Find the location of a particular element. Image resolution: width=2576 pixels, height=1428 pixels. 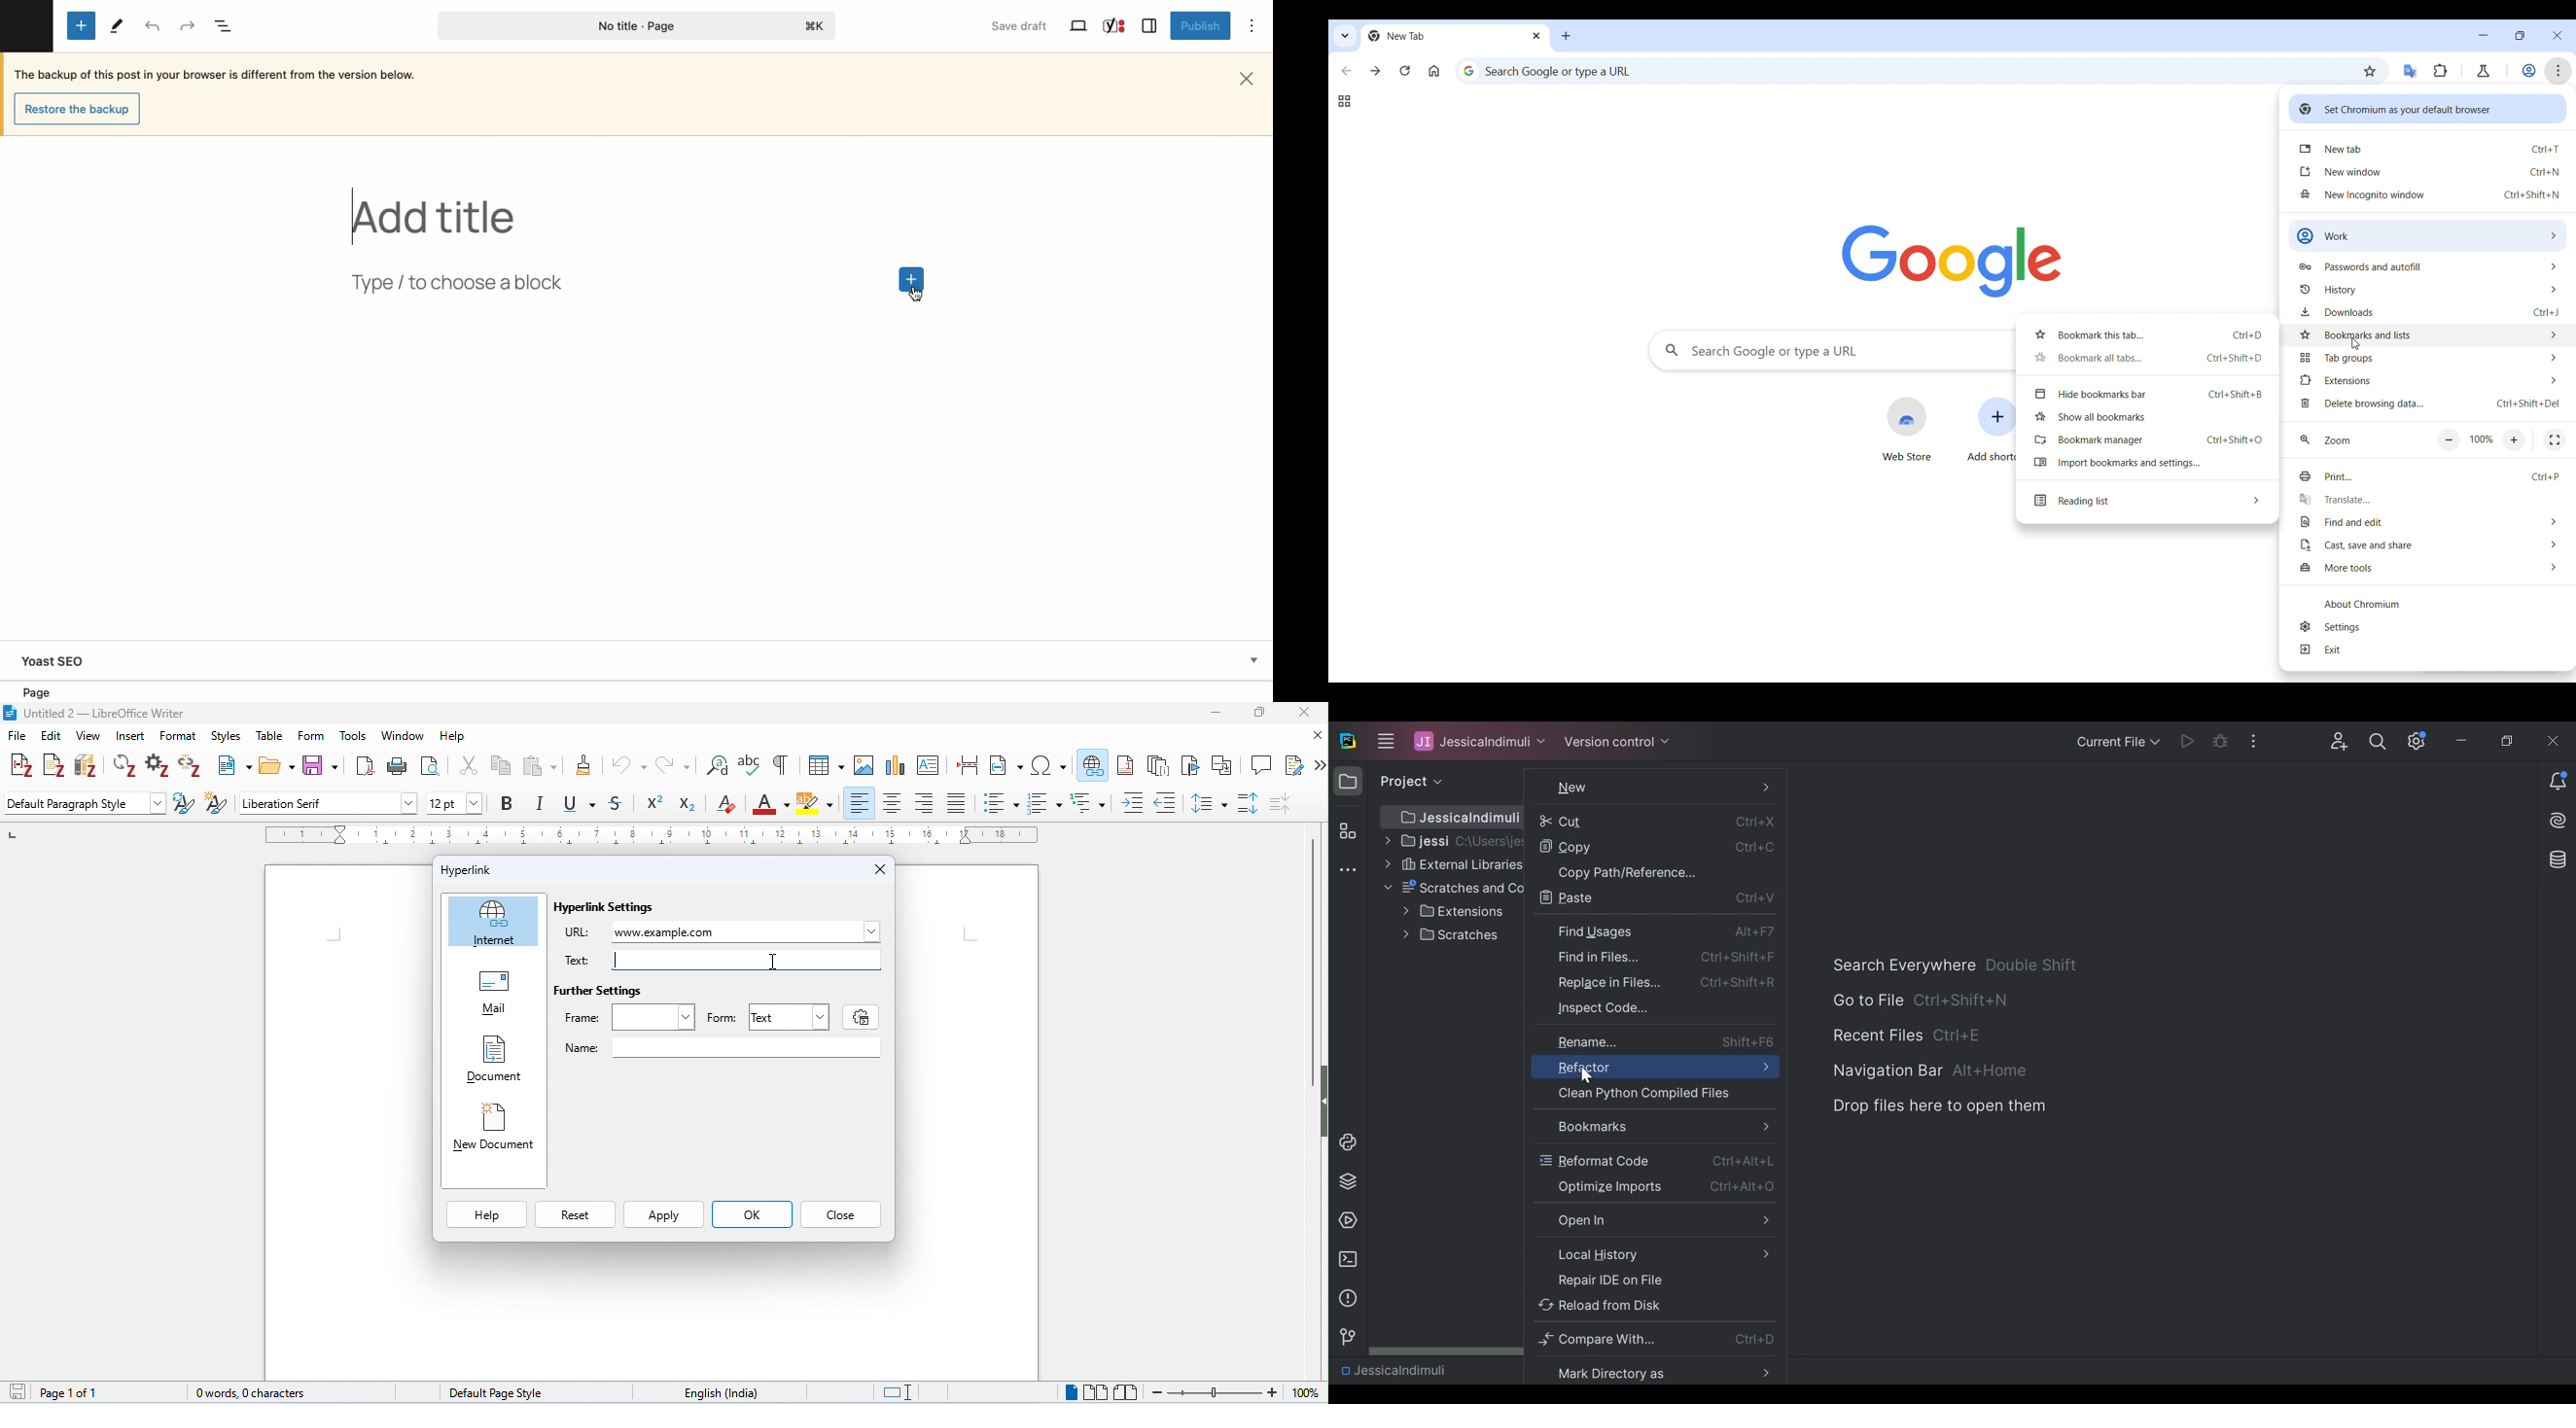

ok is located at coordinates (755, 1212).